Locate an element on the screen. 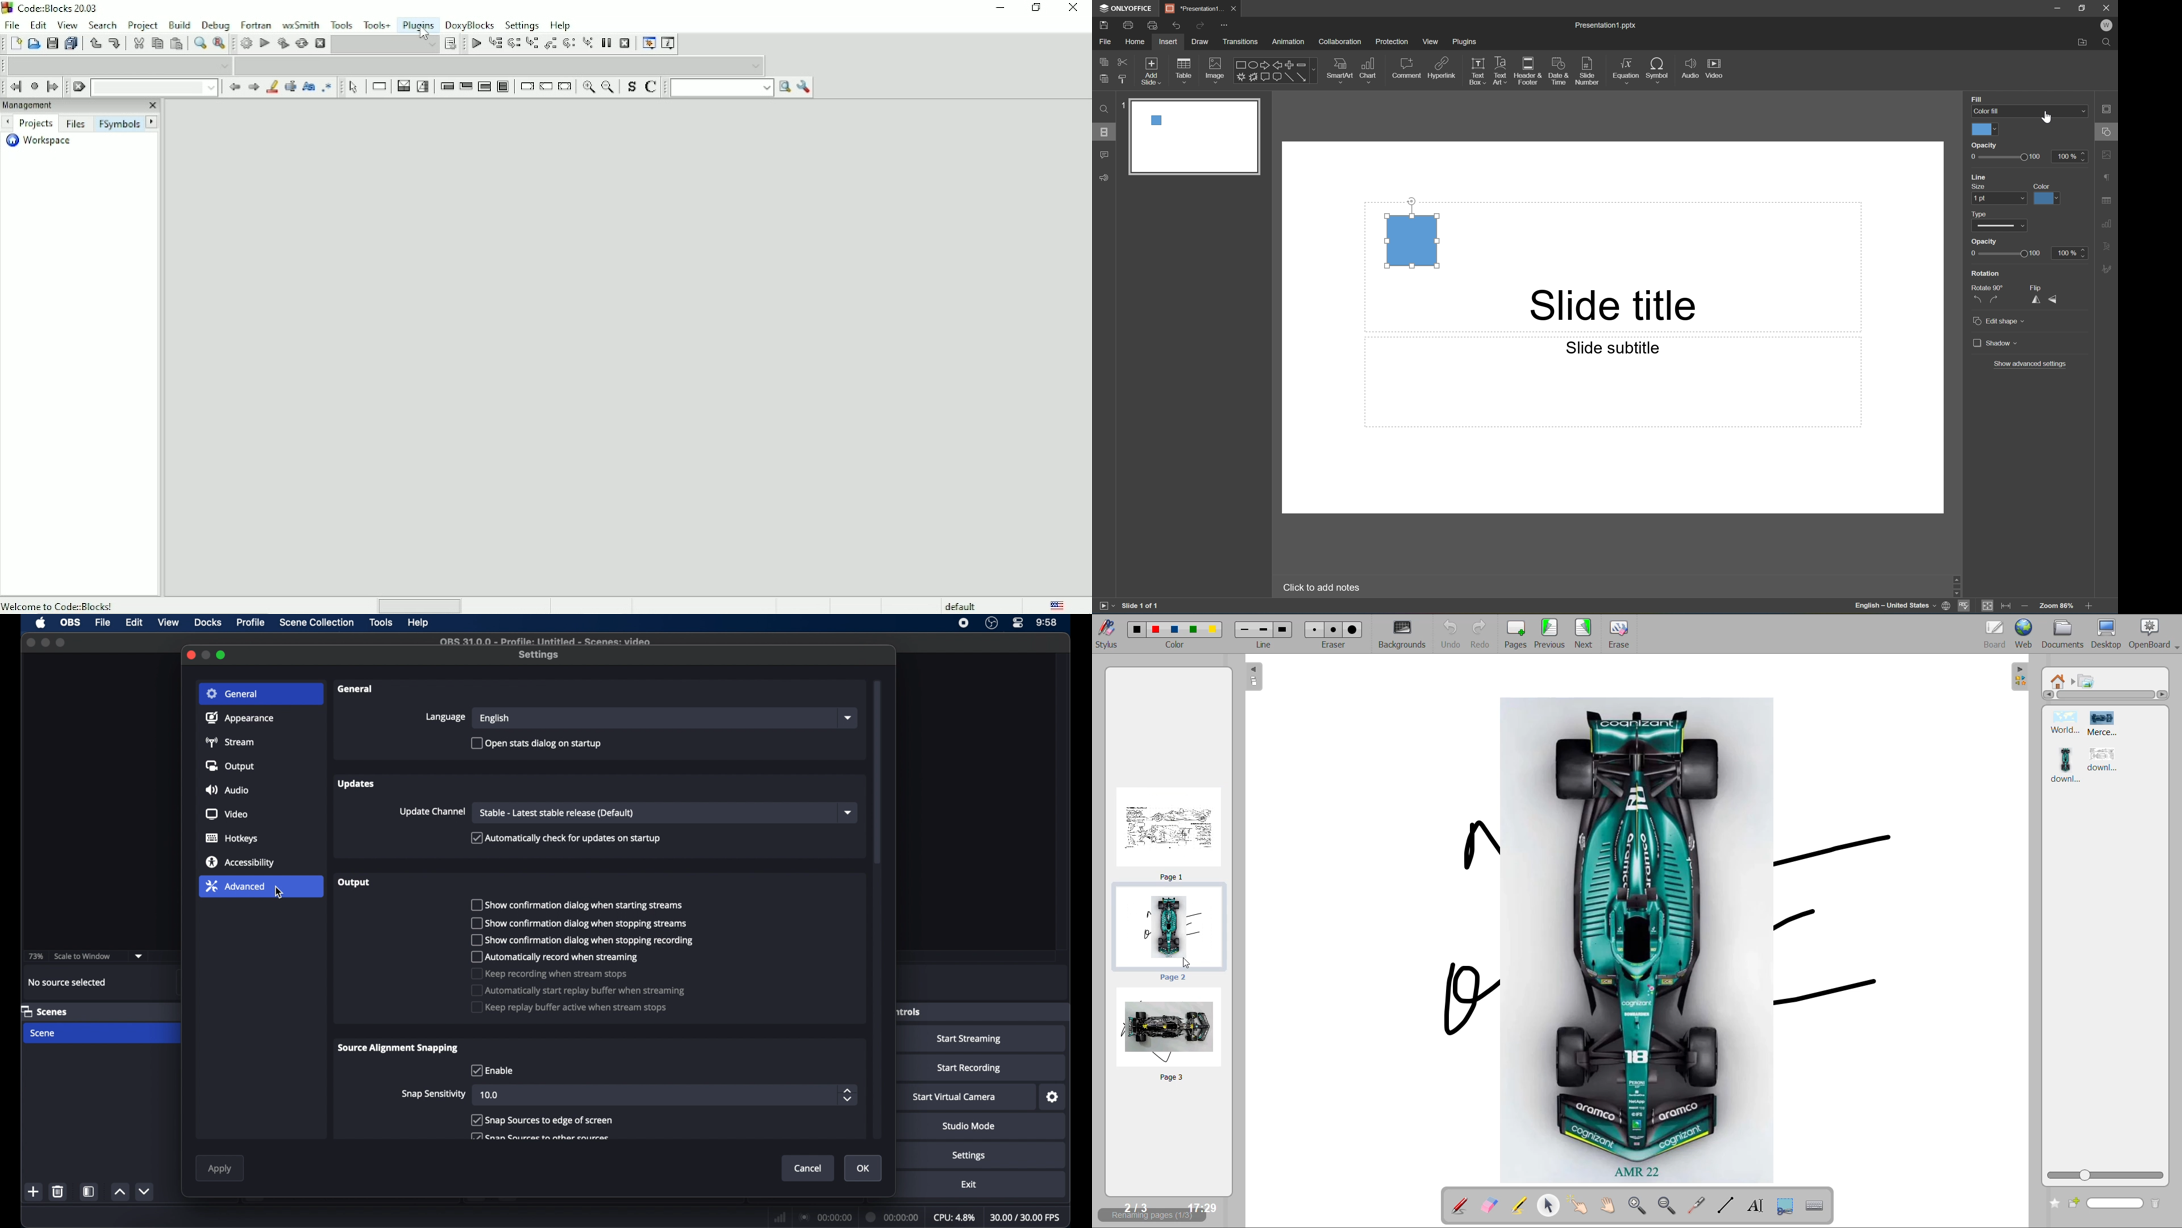 The height and width of the screenshot is (1232, 2184). Code completion compiler is located at coordinates (120, 65).